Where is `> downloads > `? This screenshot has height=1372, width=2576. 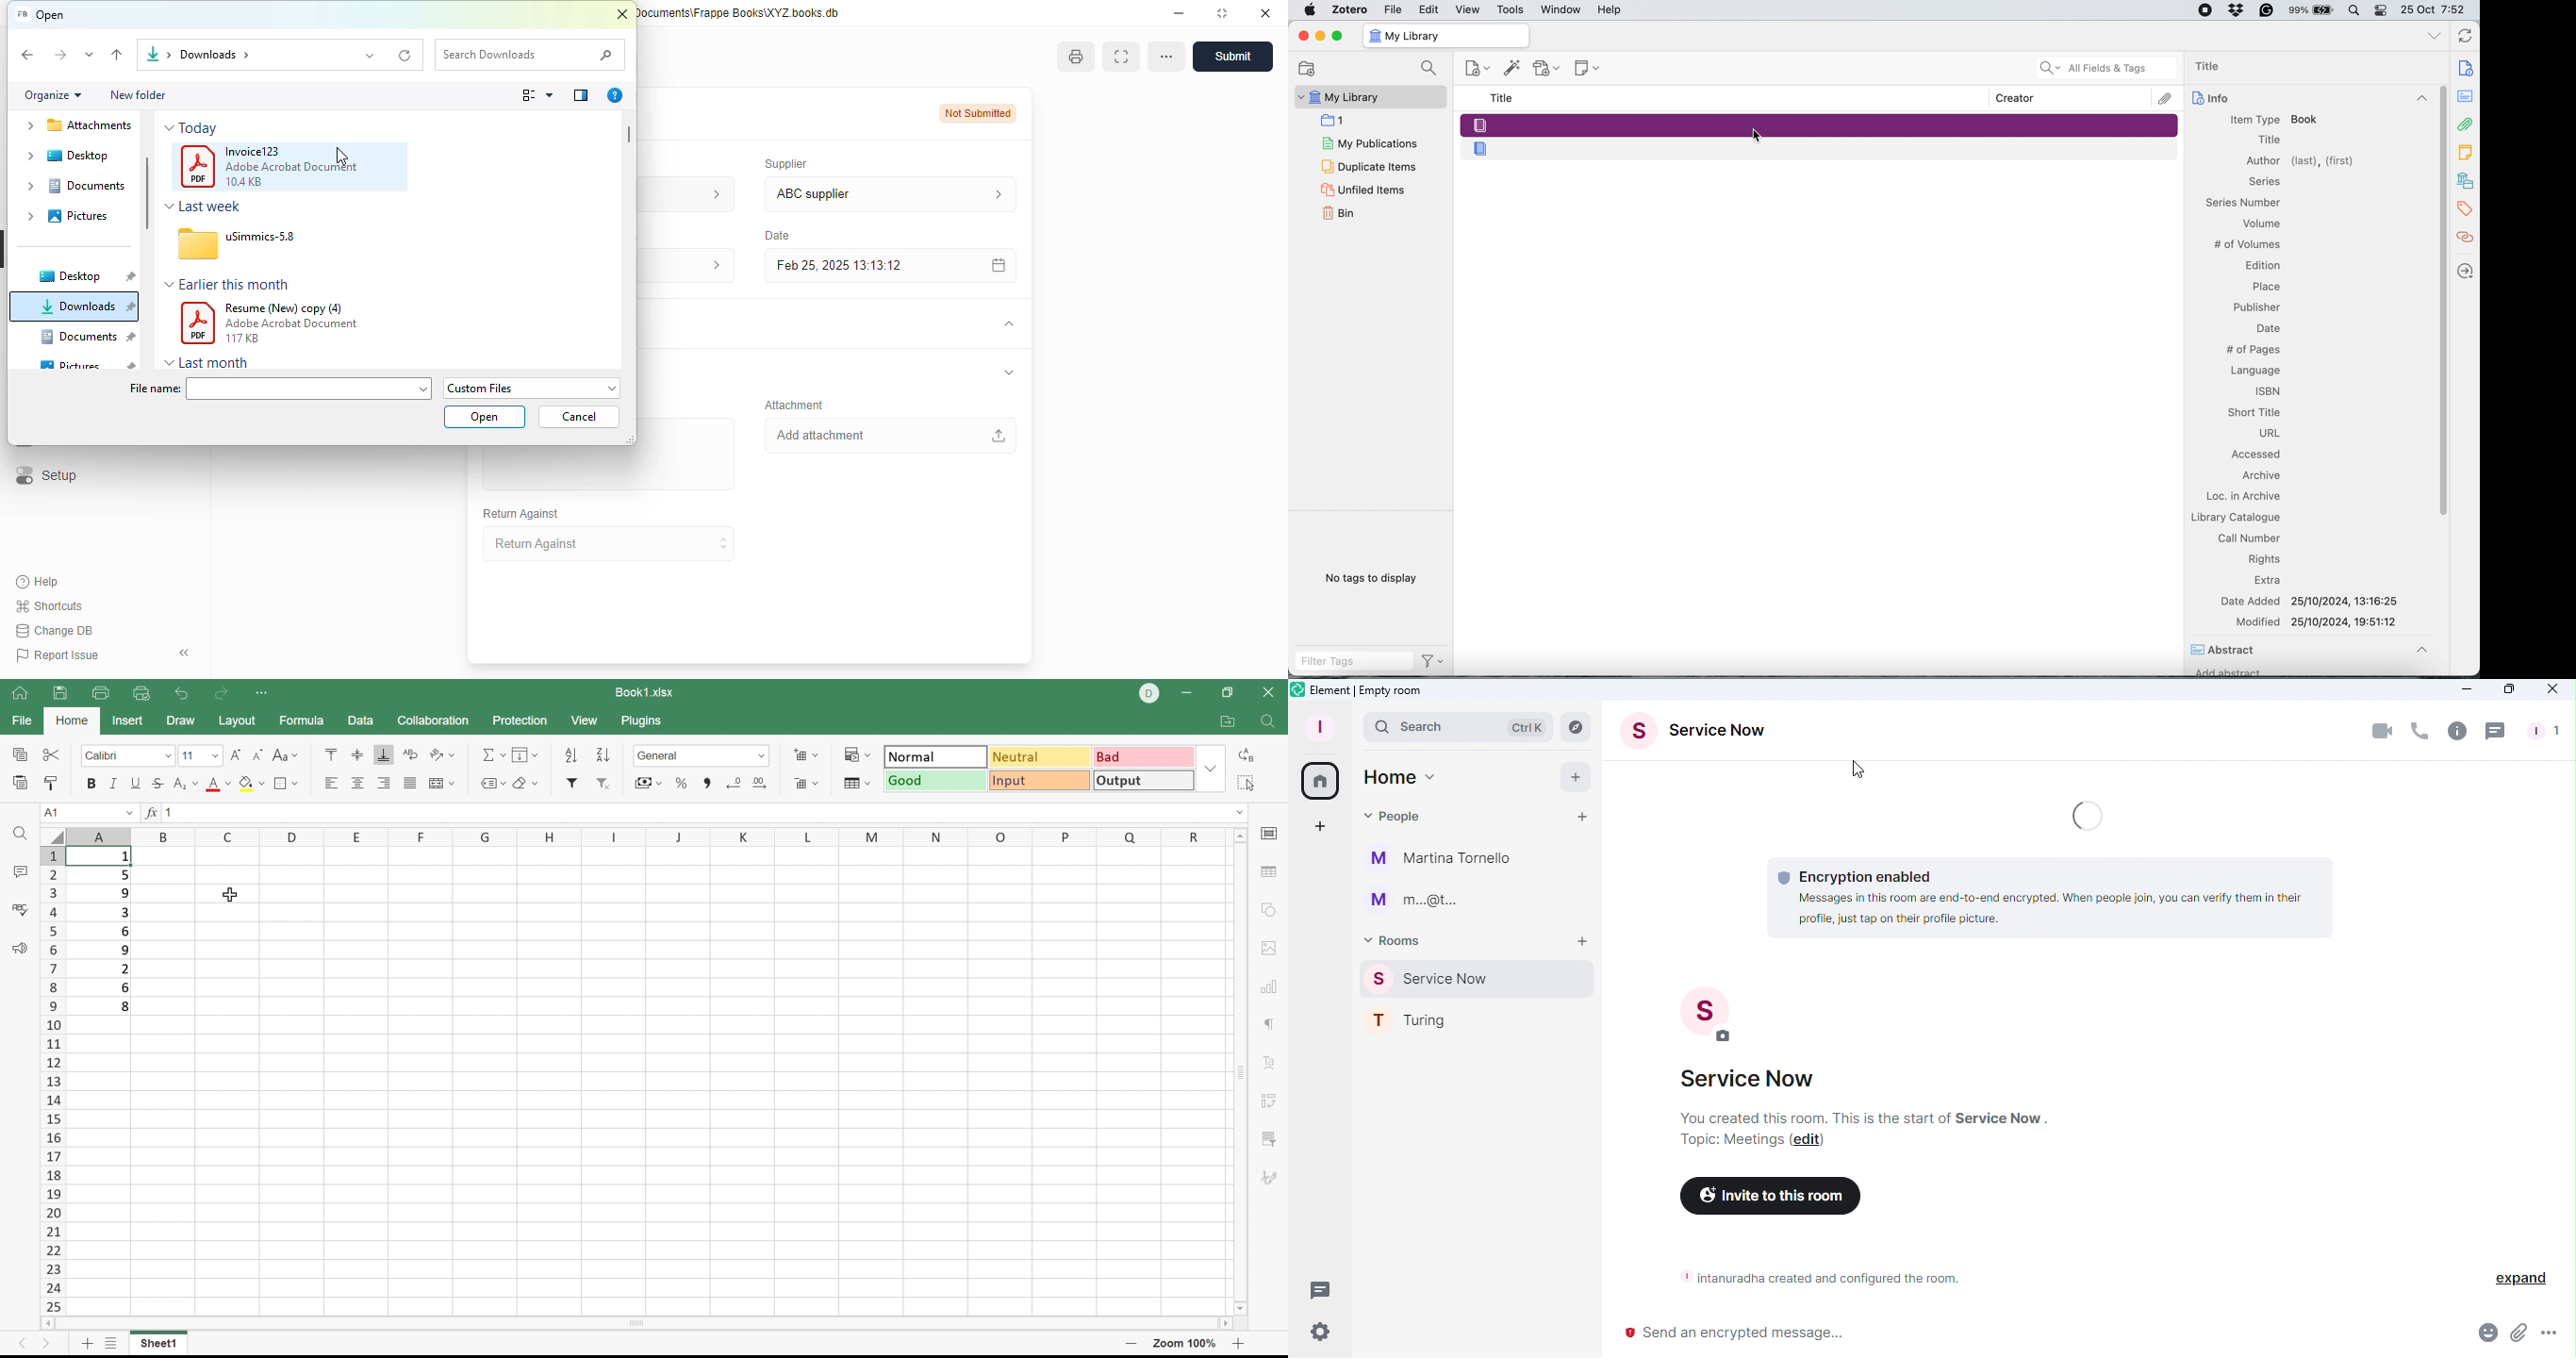 > downloads >  is located at coordinates (211, 55).